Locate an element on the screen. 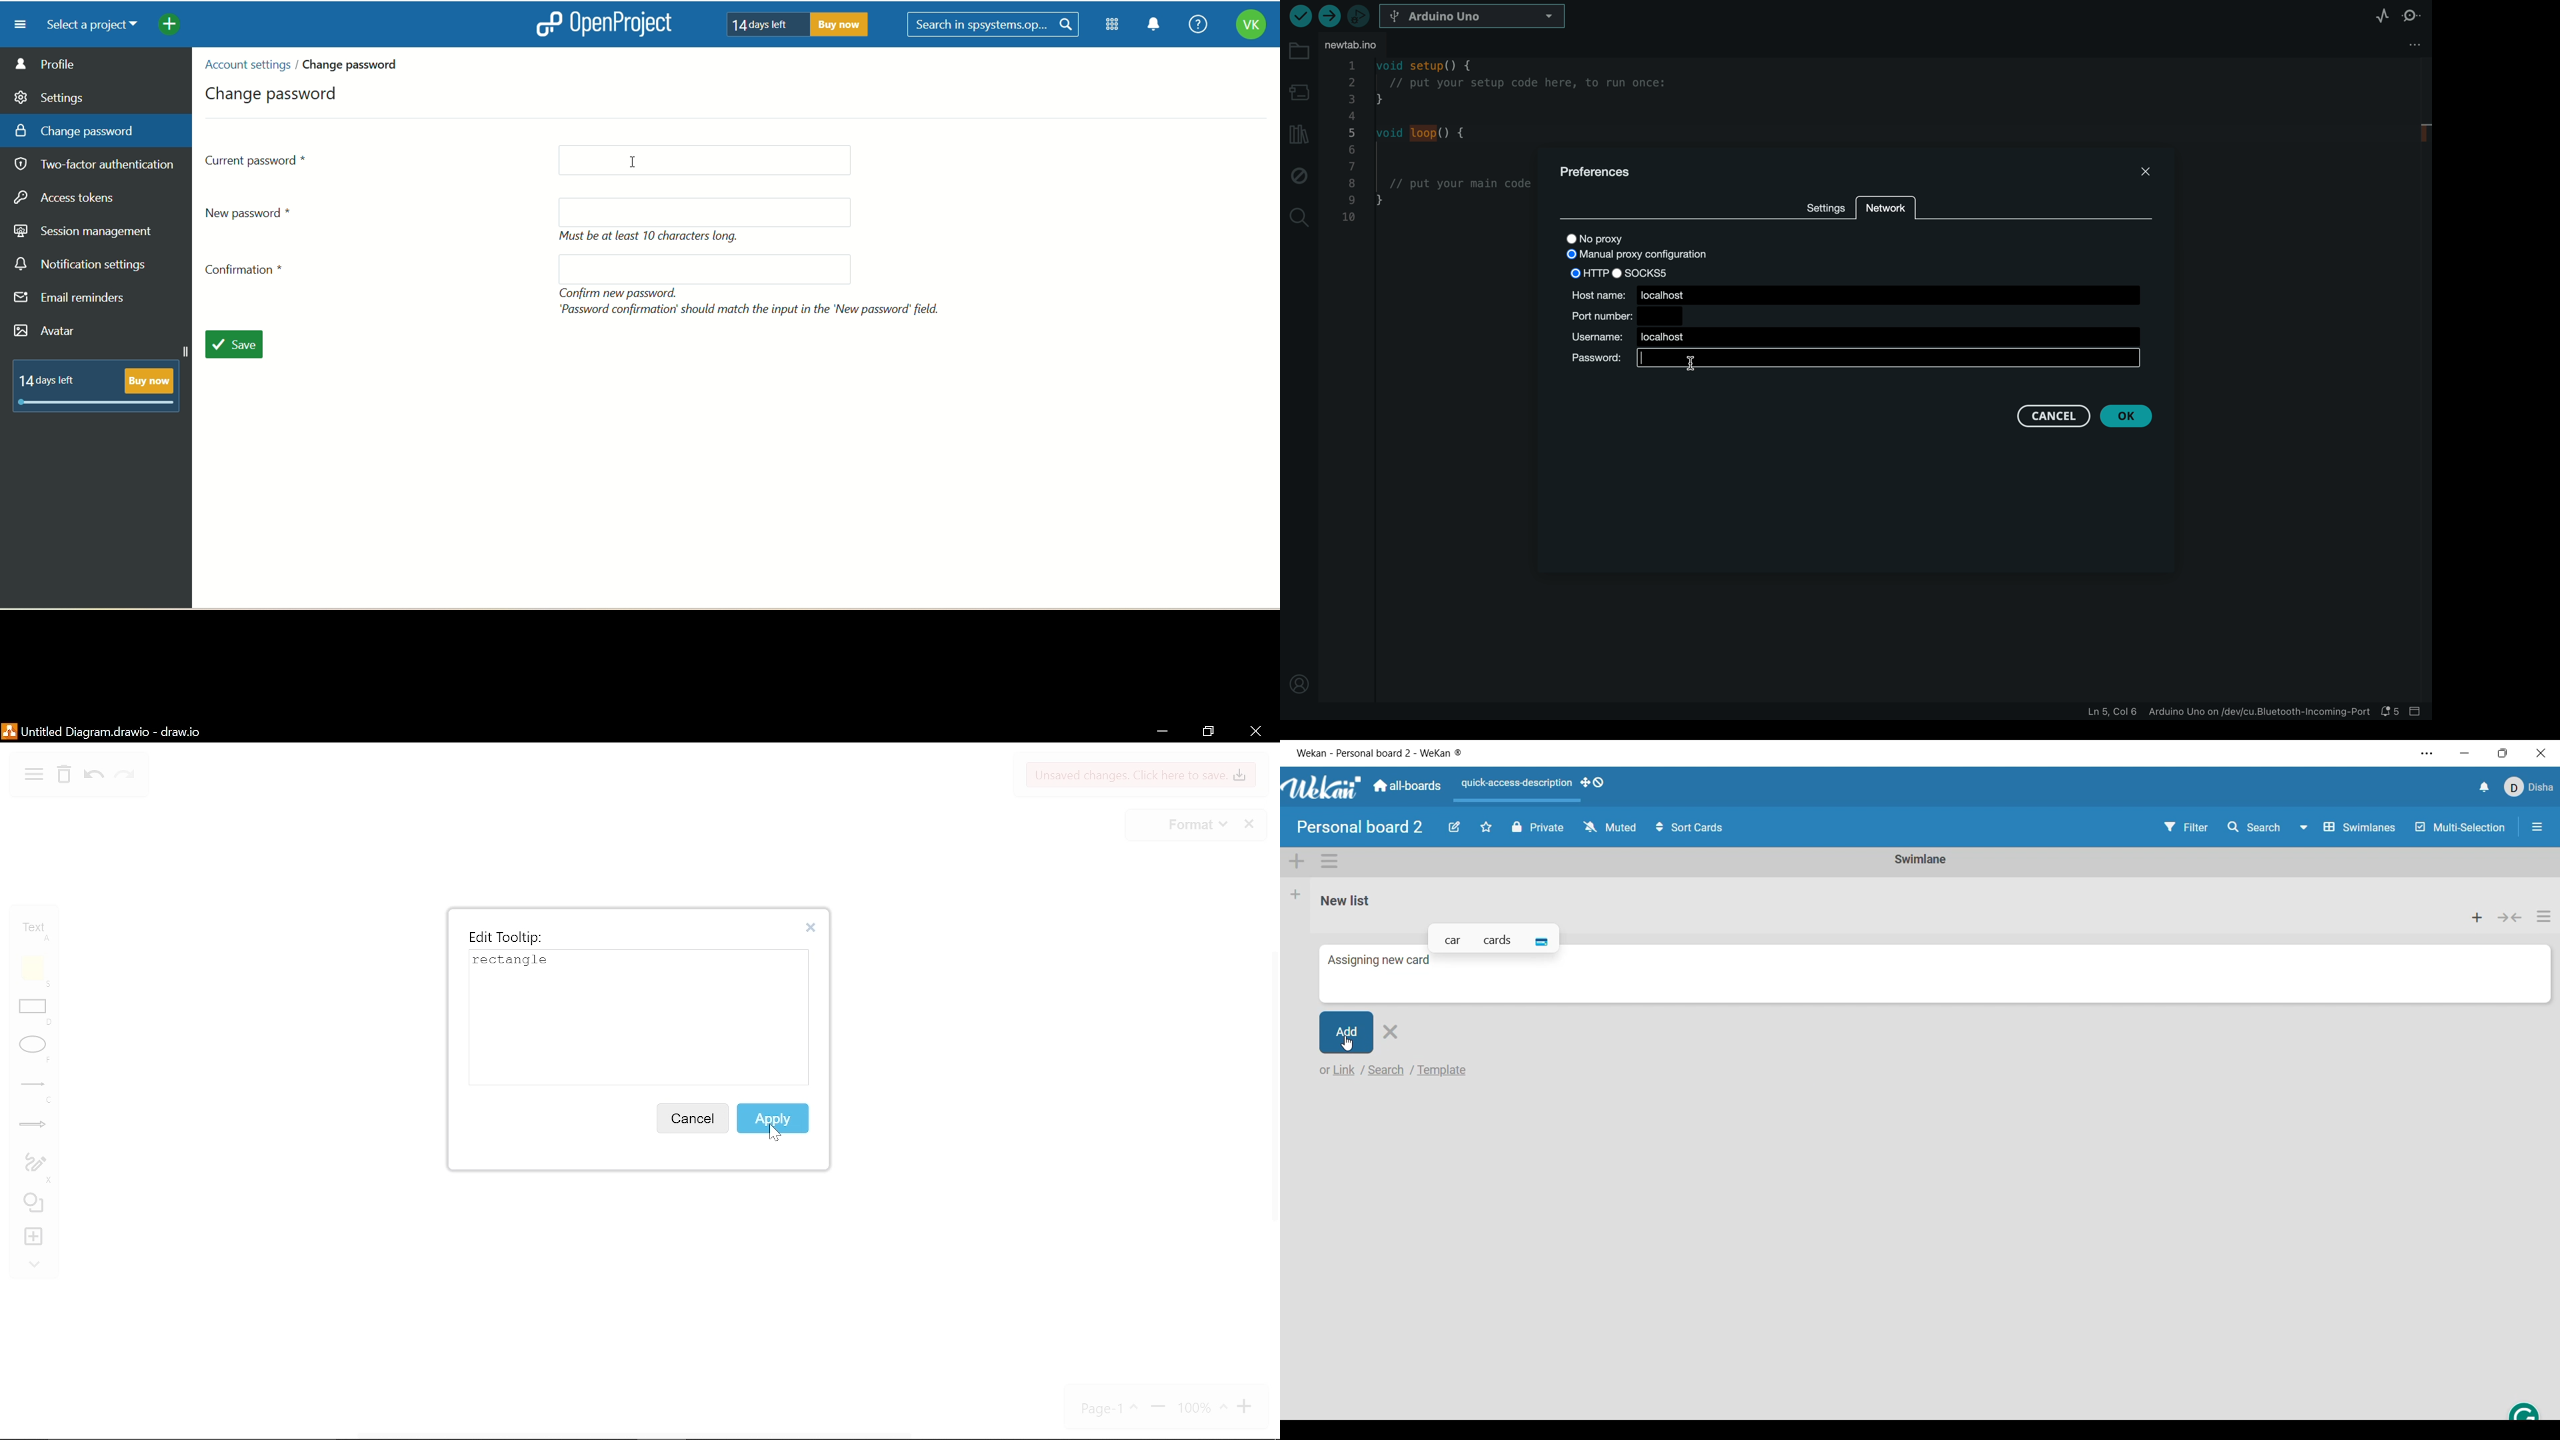 This screenshot has width=2576, height=1456. Current account is located at coordinates (2529, 787).